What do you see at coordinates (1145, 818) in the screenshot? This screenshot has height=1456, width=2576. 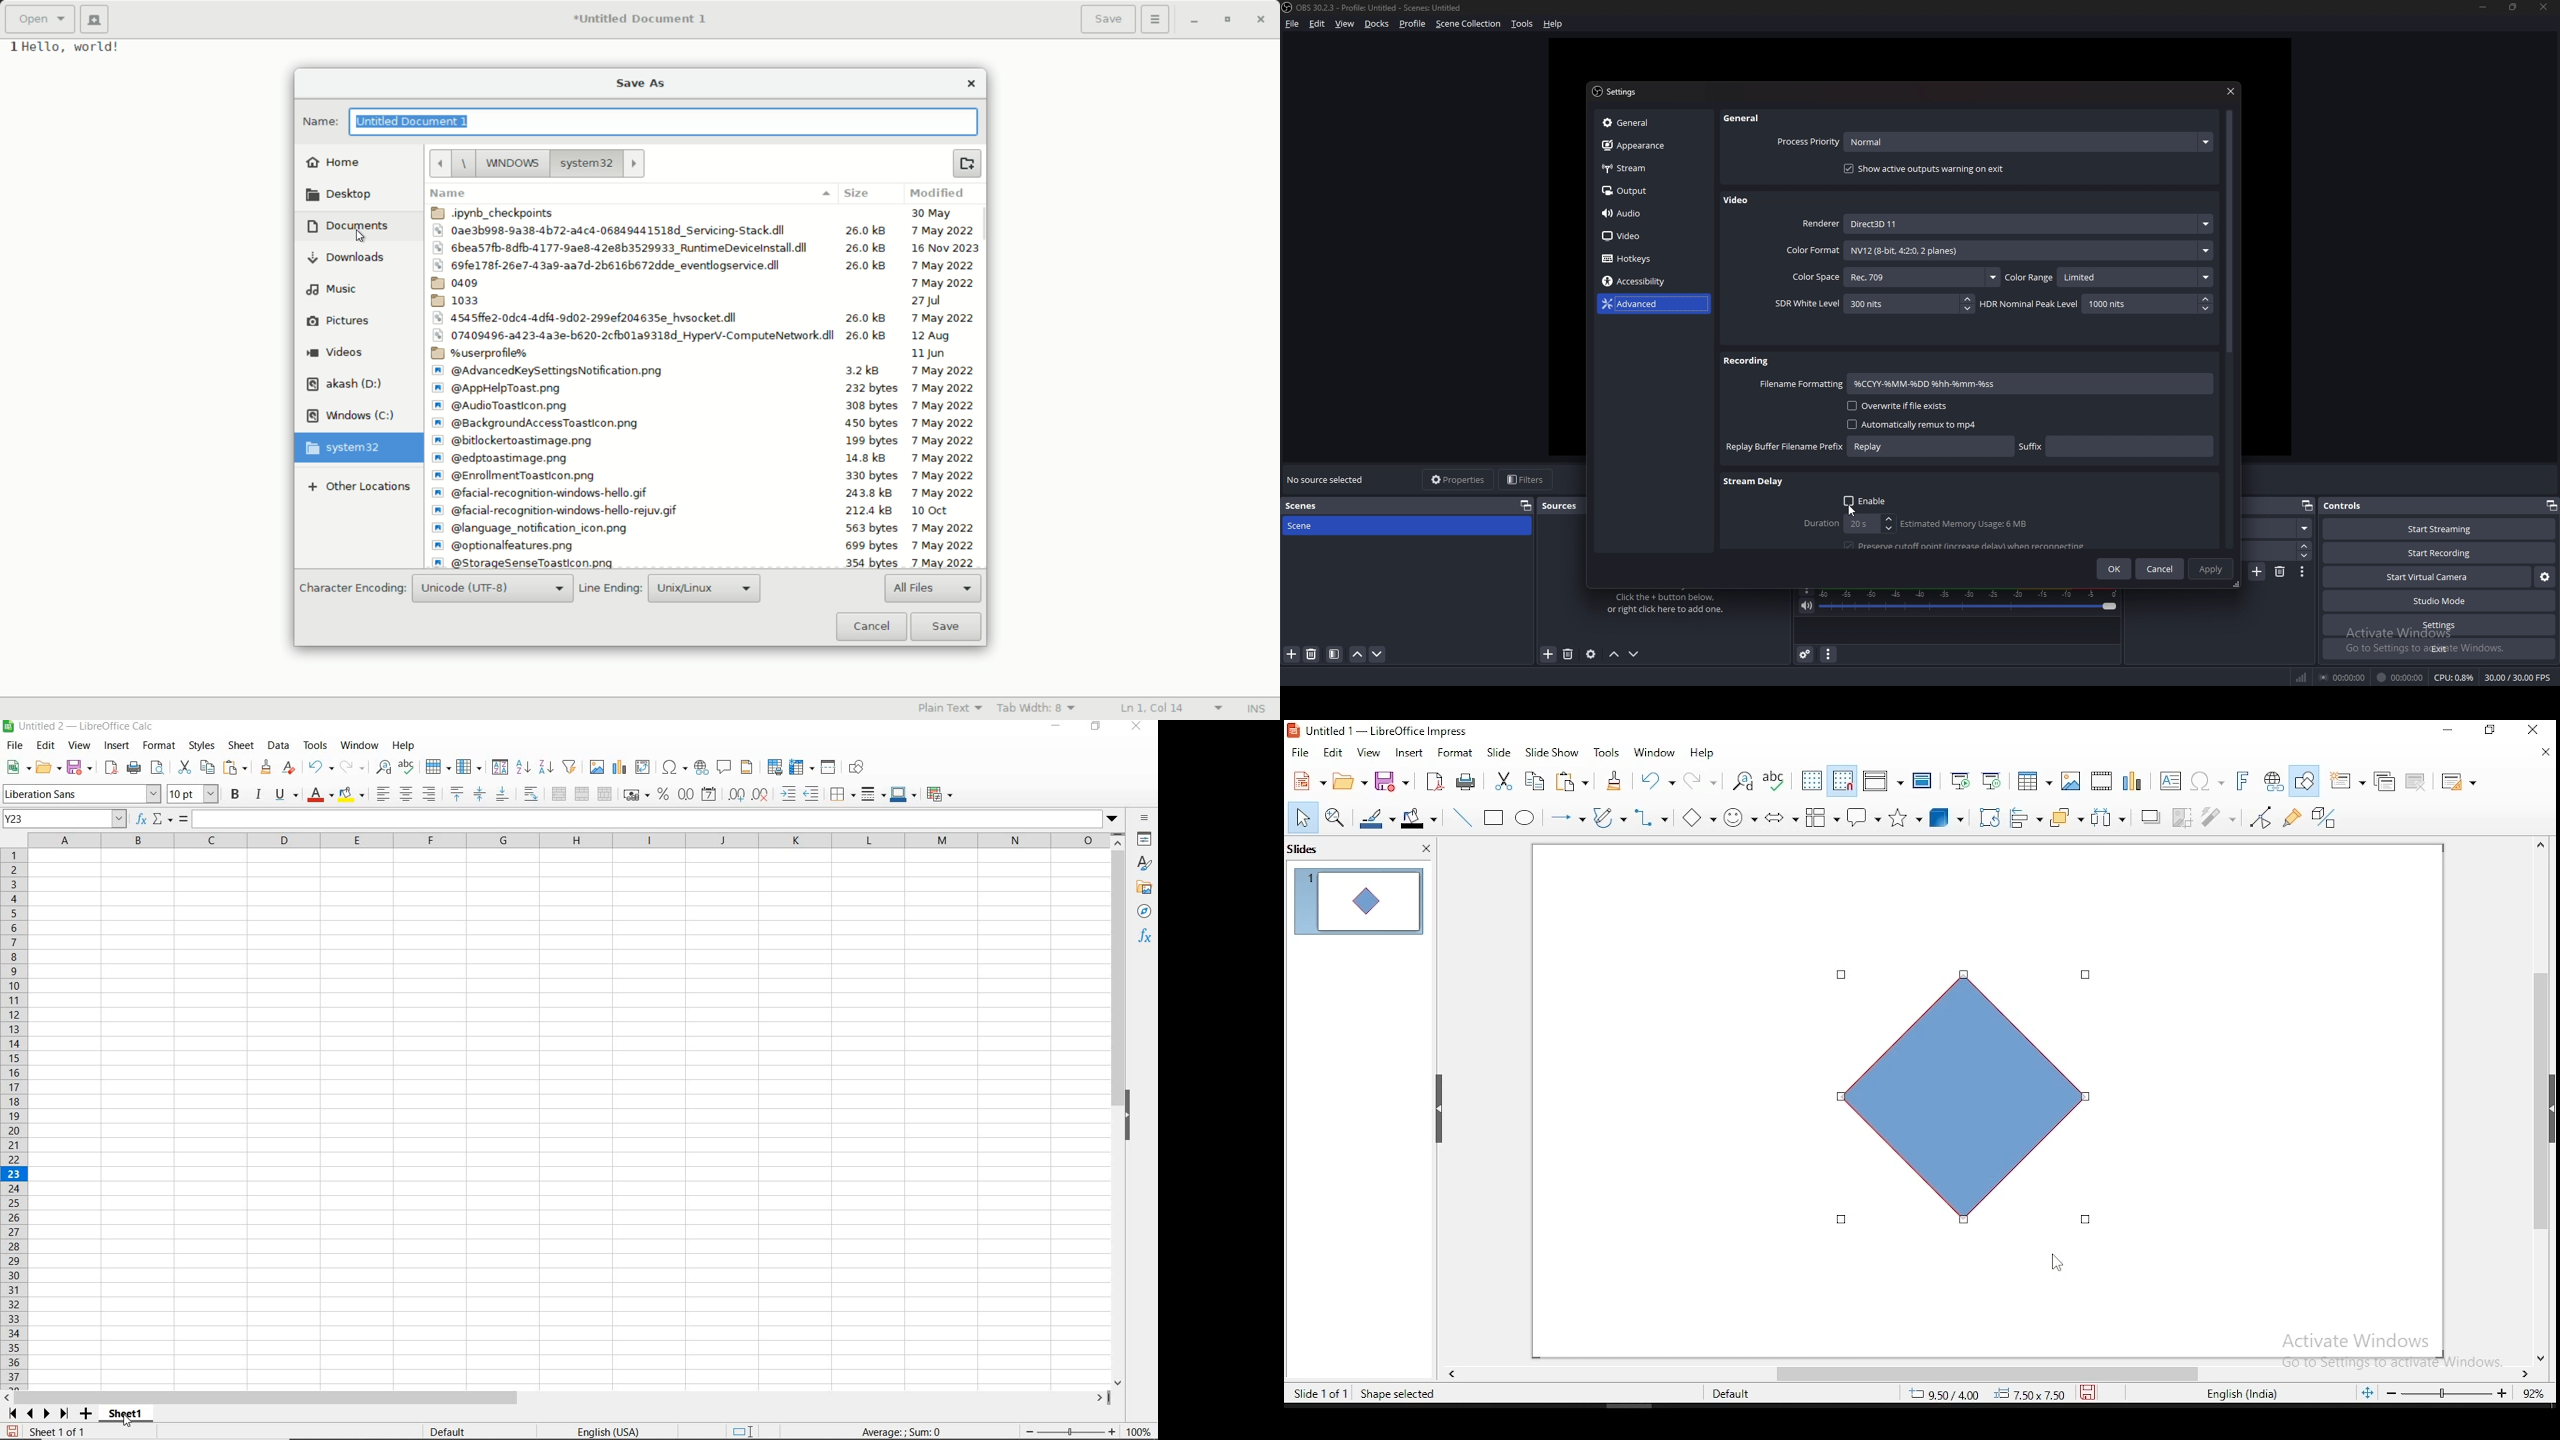 I see `SIDEBAR SETTINGS` at bounding box center [1145, 818].